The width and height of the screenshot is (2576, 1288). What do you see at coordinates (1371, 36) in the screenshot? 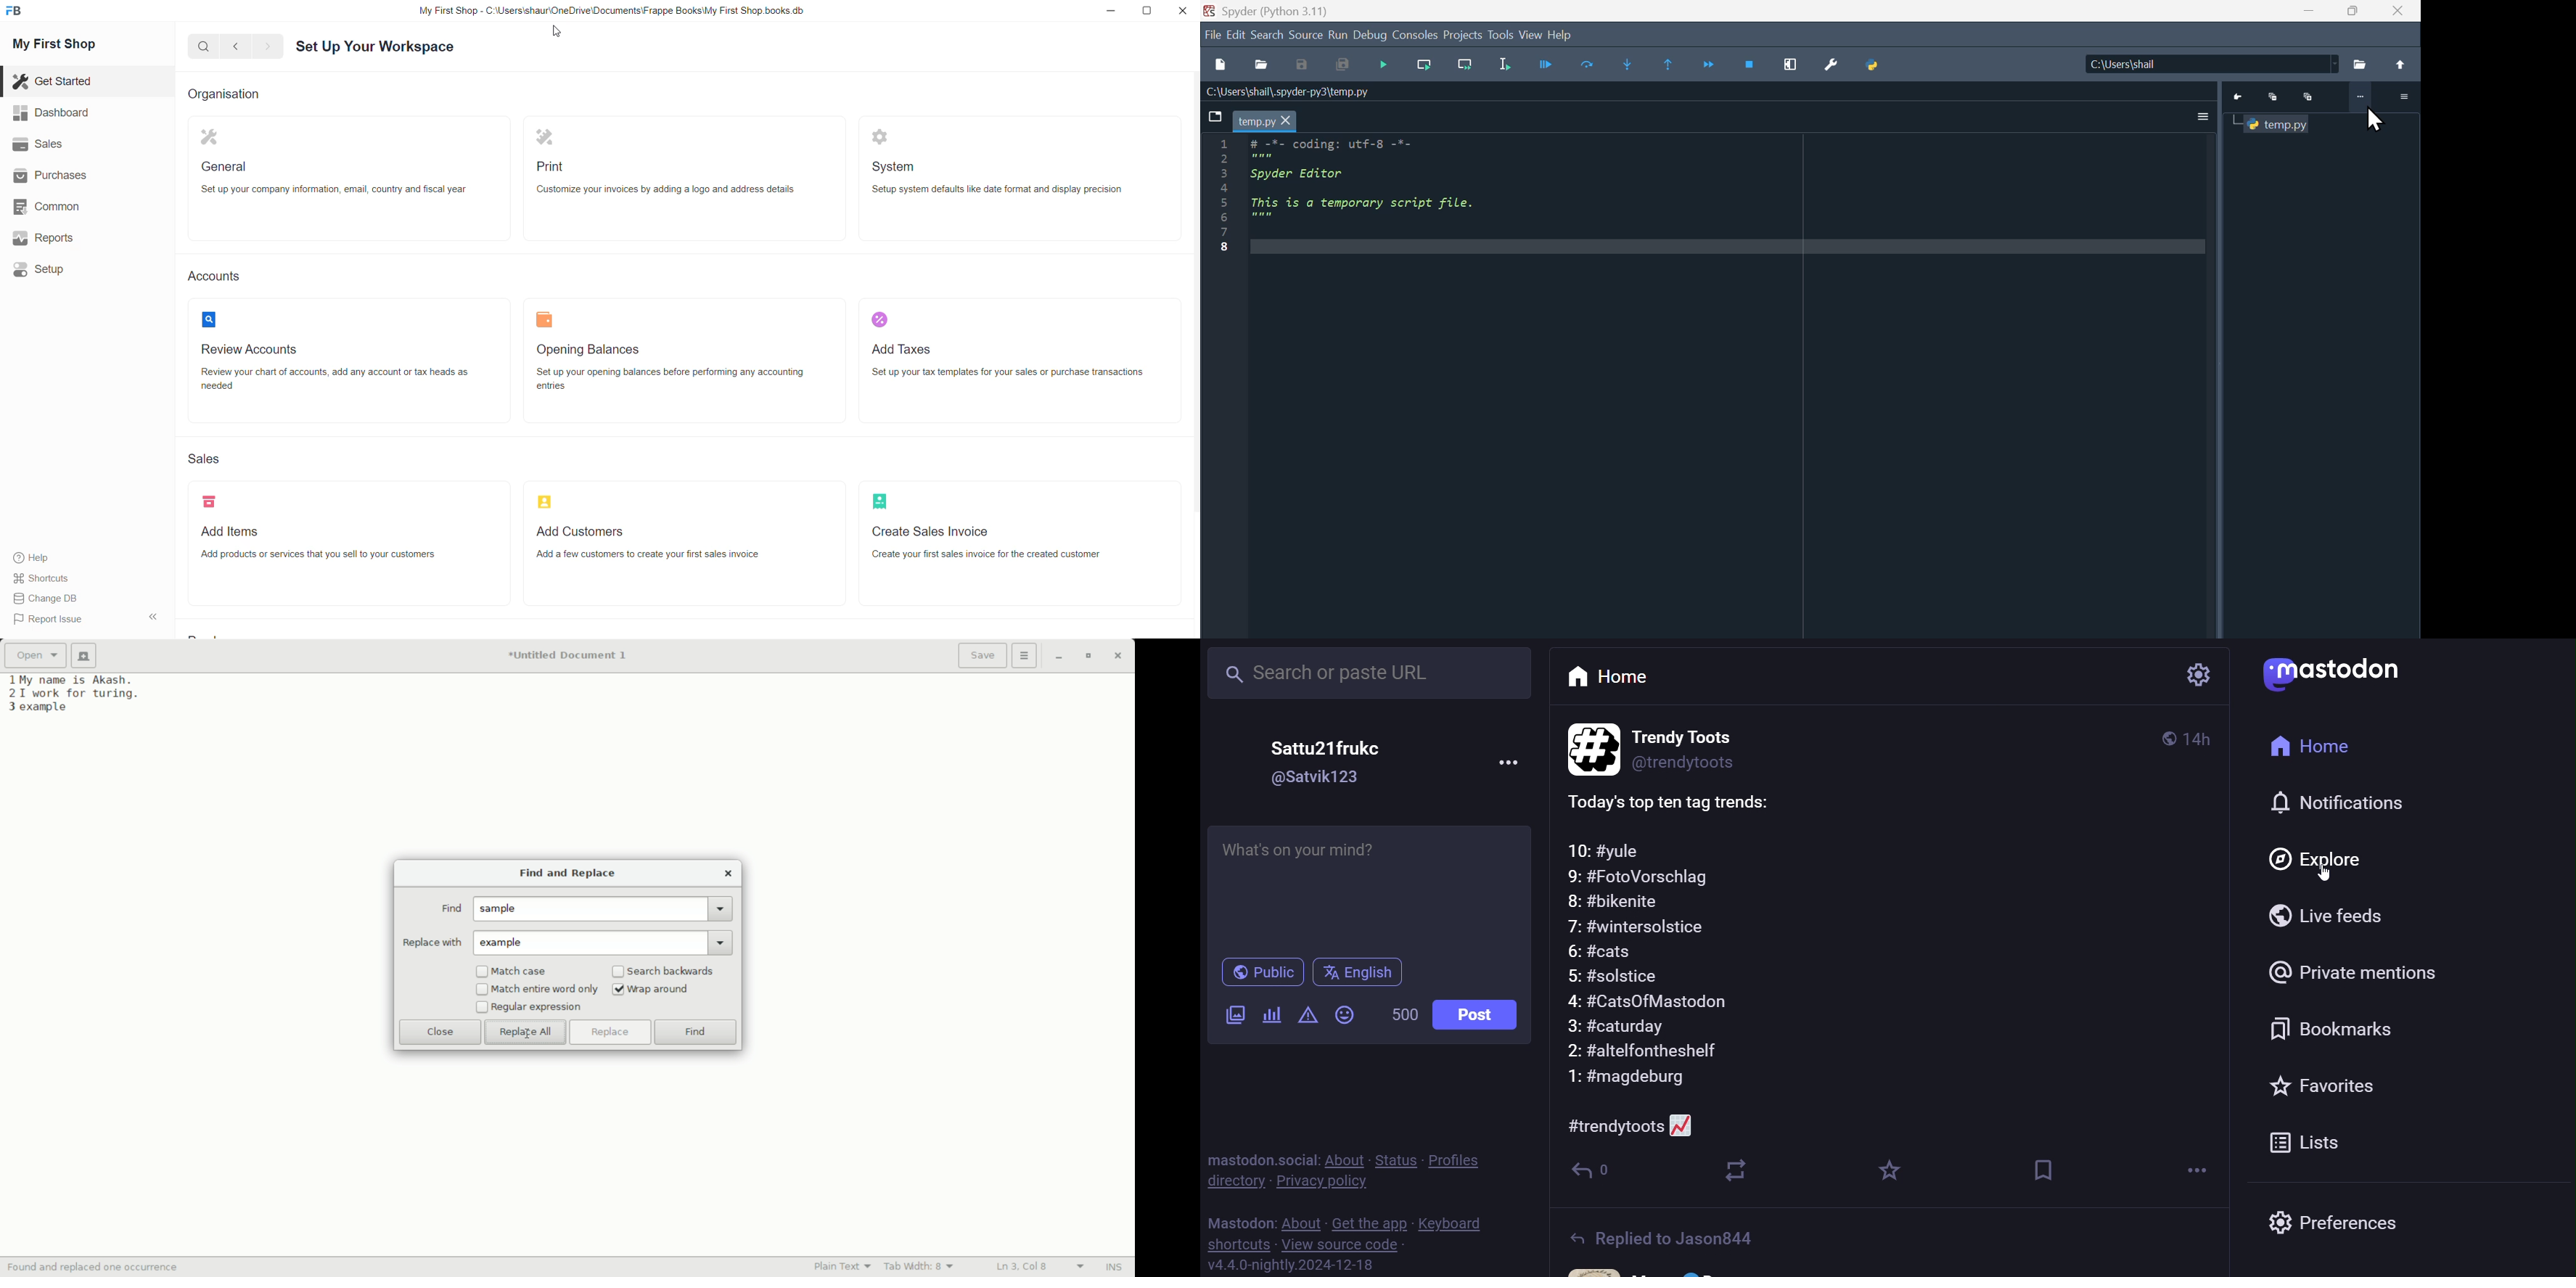
I see `Debug` at bounding box center [1371, 36].